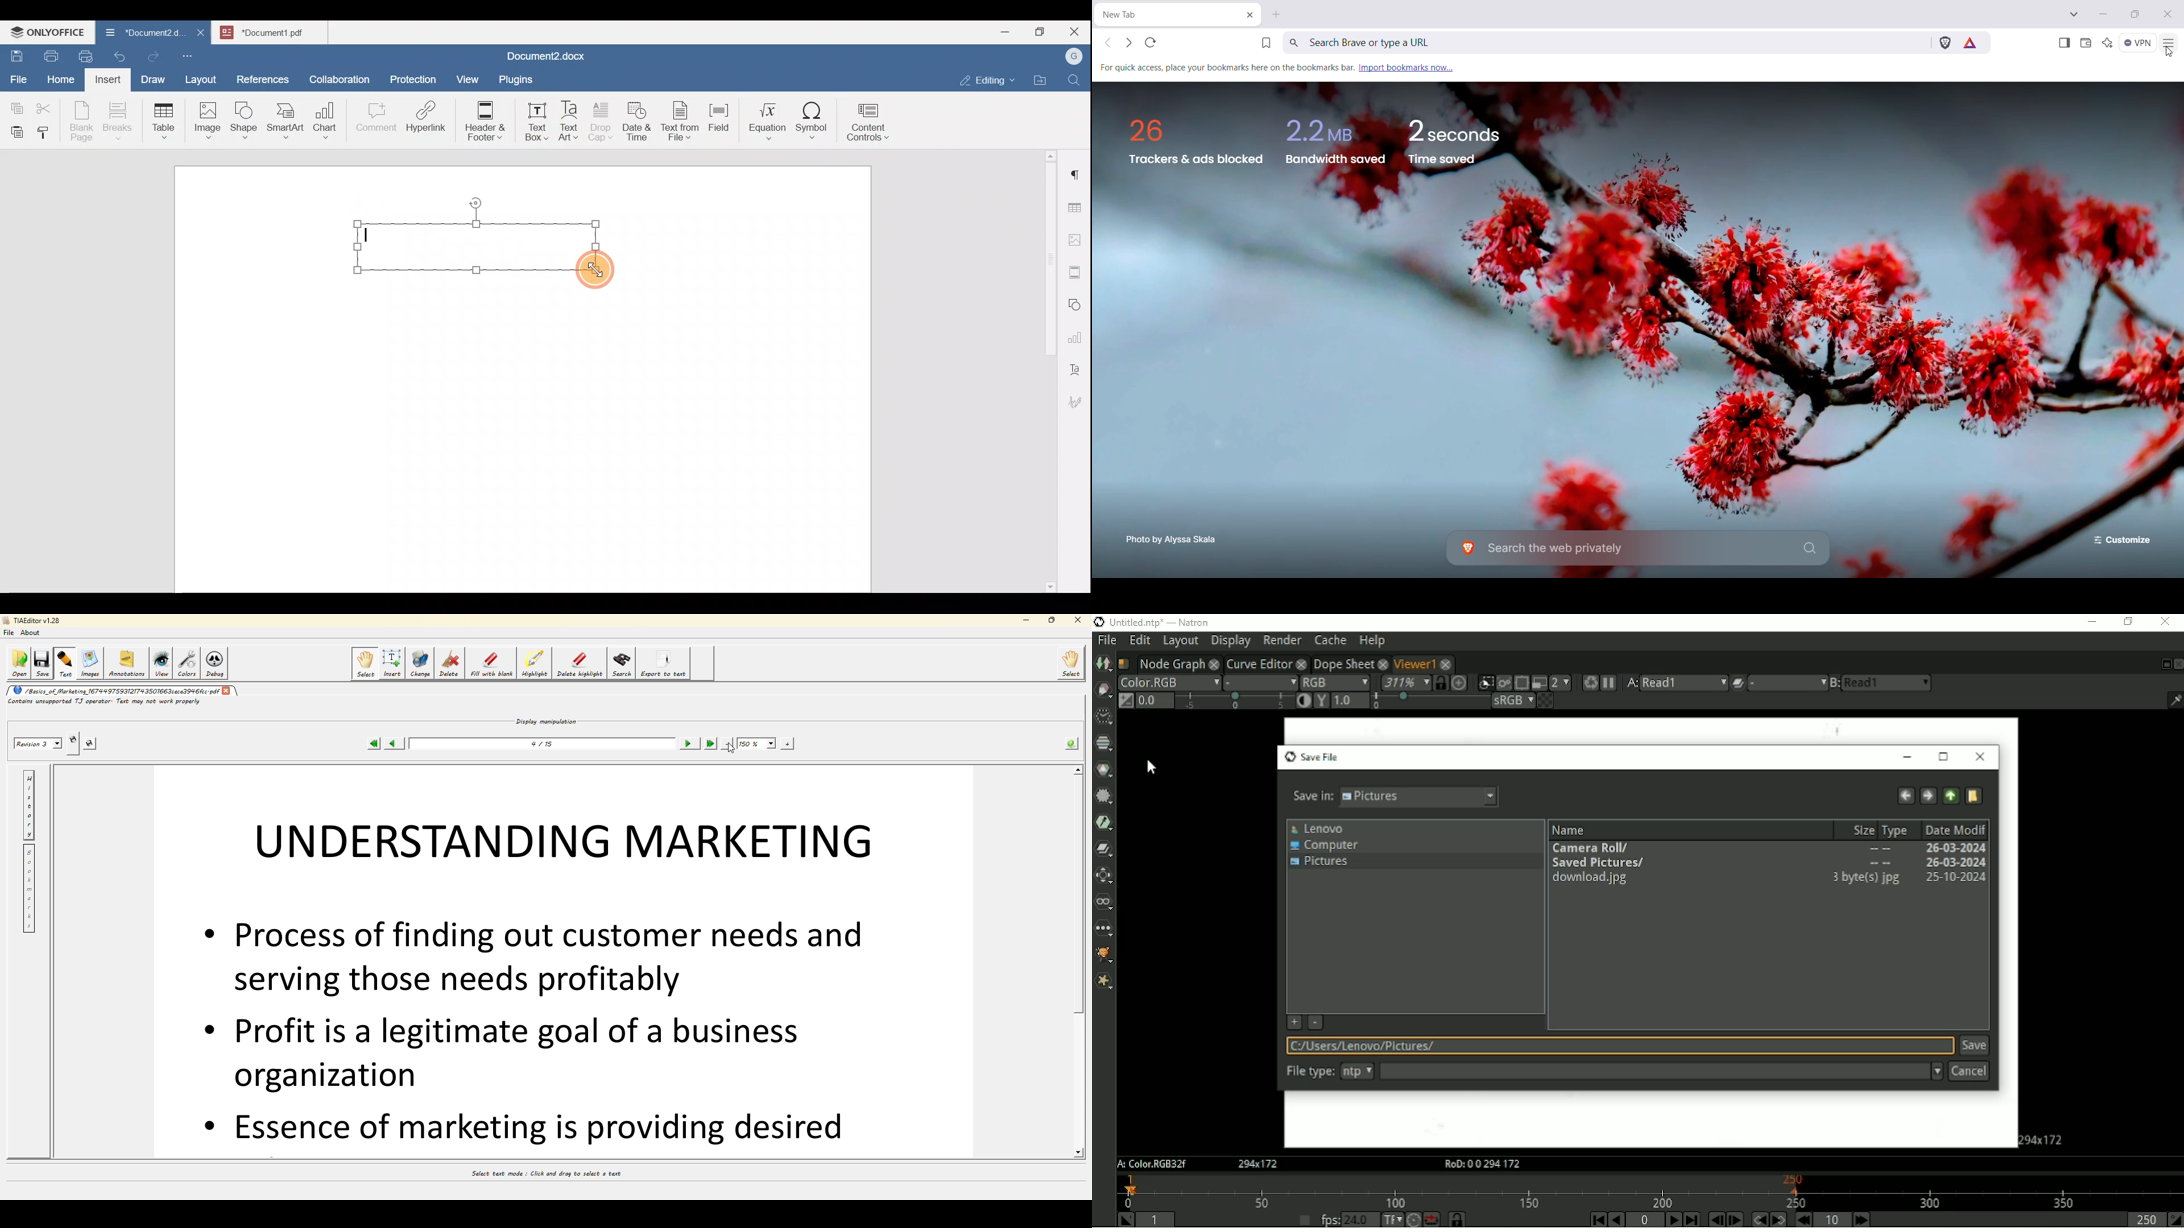 The height and width of the screenshot is (1232, 2184). I want to click on Paste, so click(14, 129).